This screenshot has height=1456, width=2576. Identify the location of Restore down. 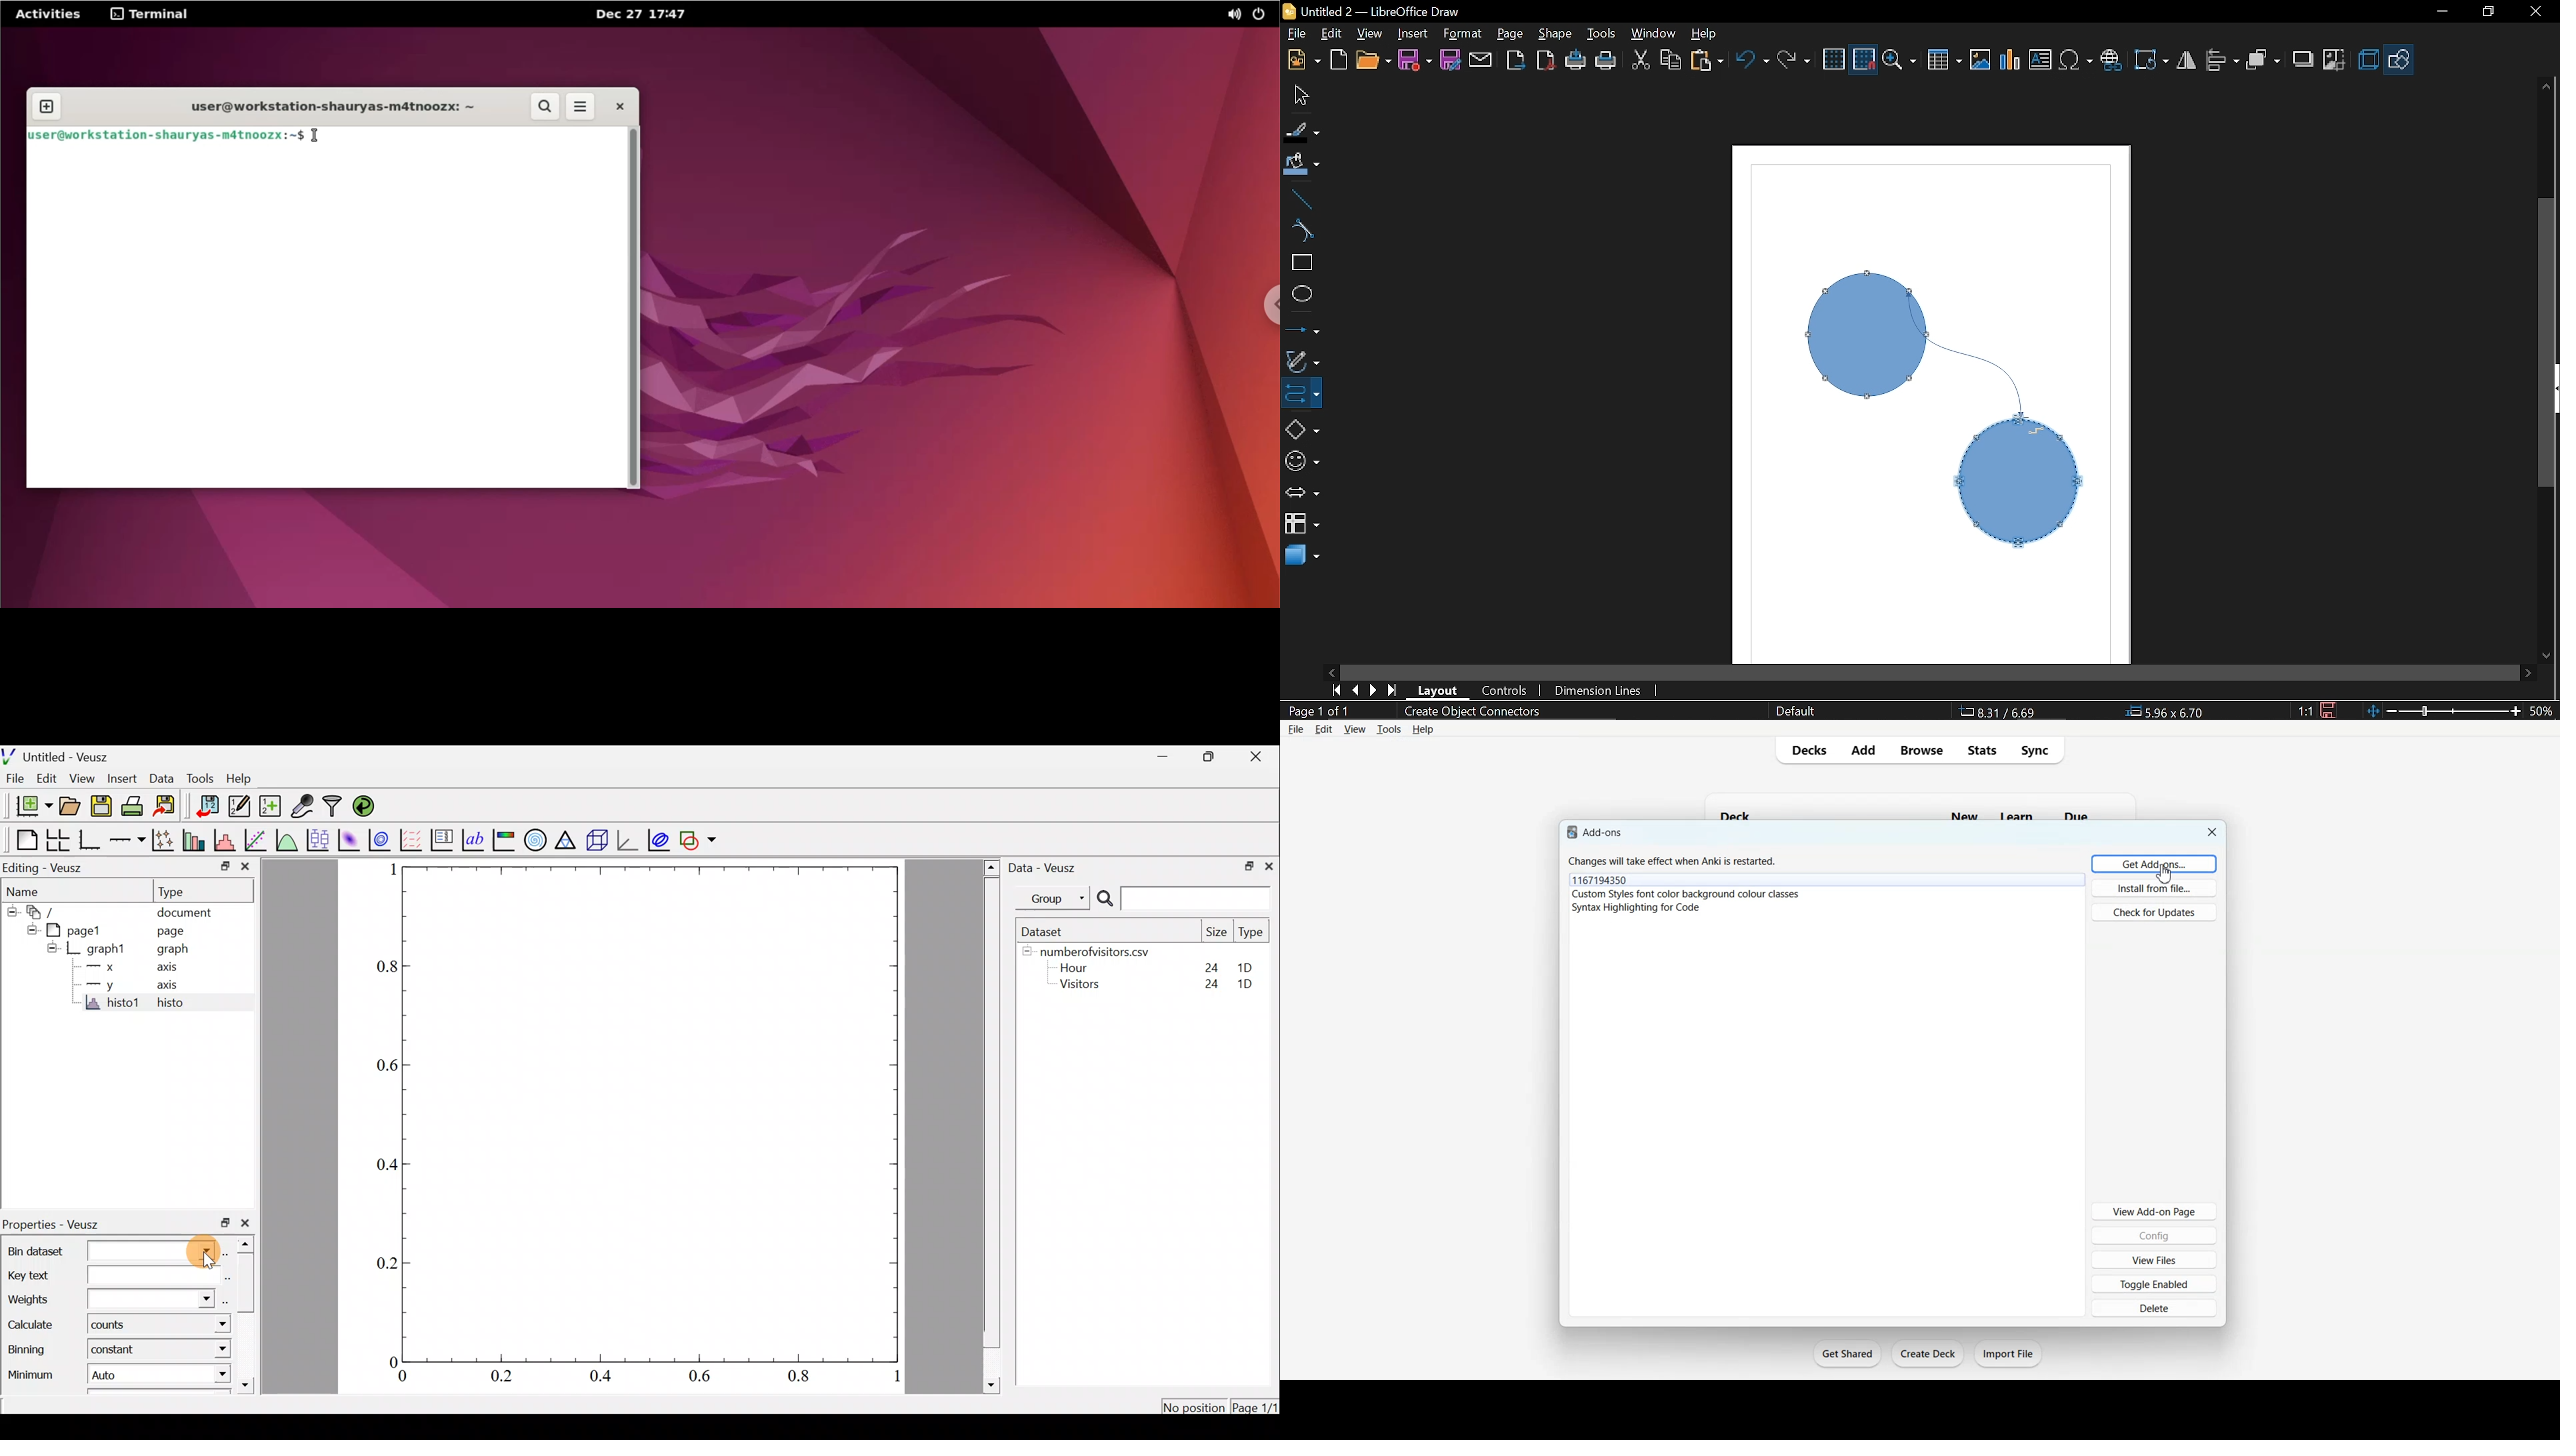
(2486, 14).